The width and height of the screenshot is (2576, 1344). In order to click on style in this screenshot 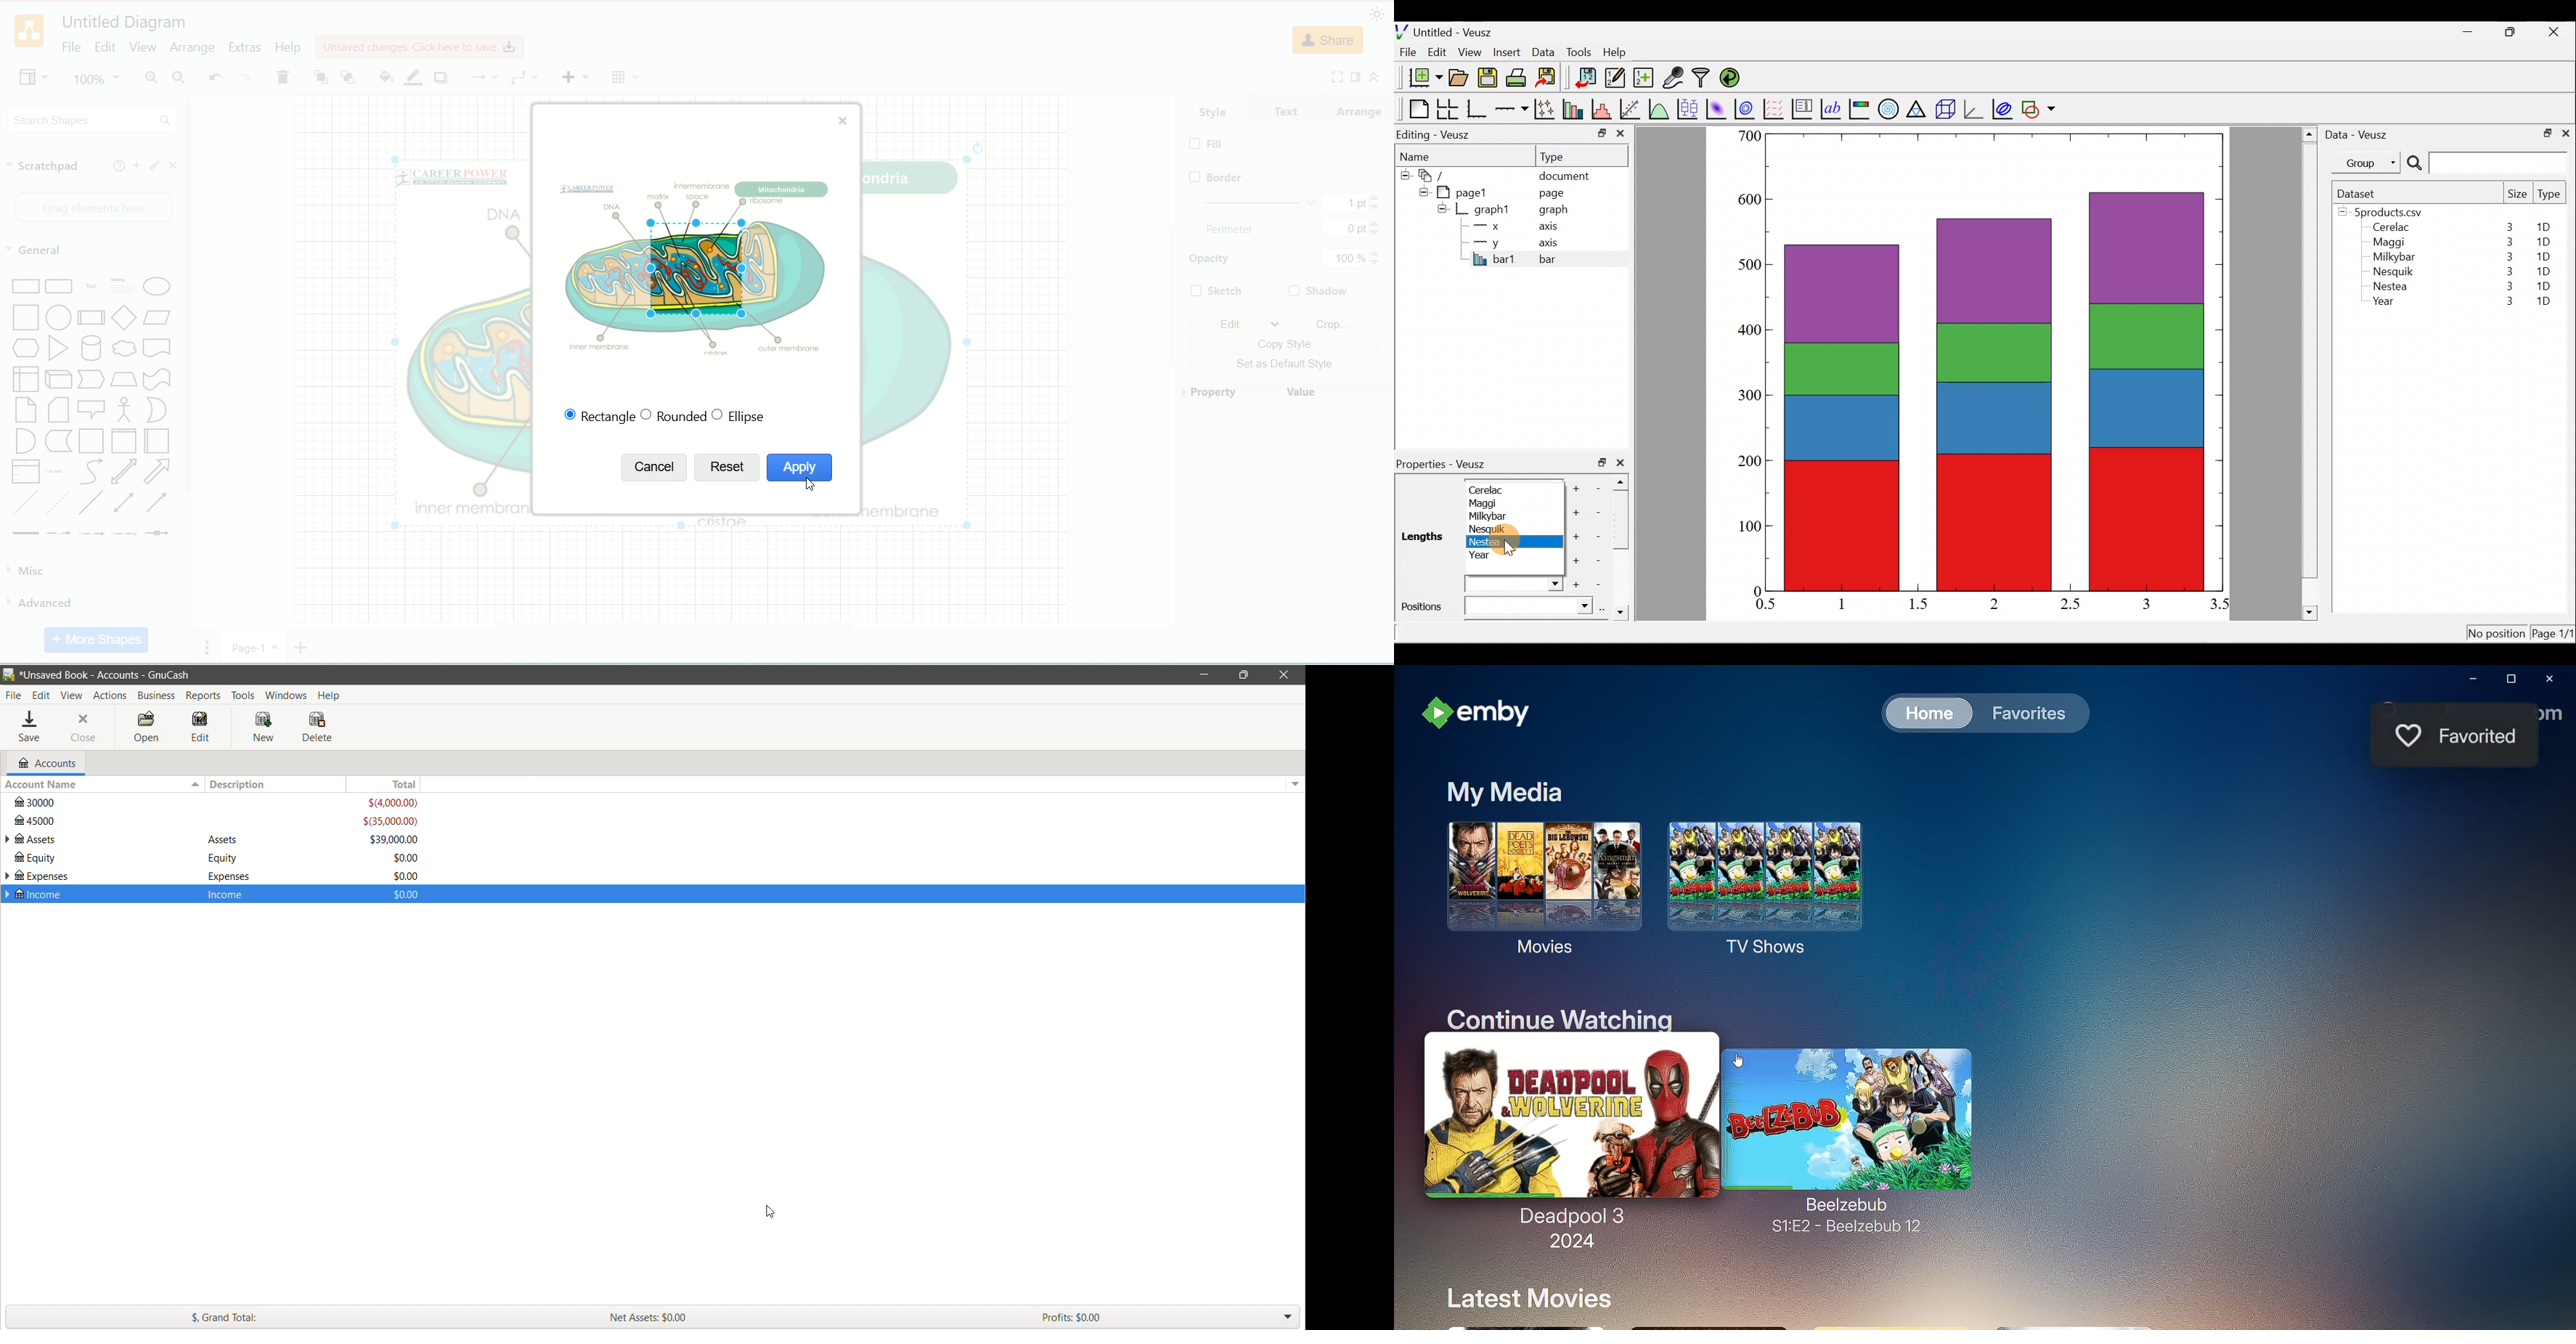, I will do `click(1213, 110)`.